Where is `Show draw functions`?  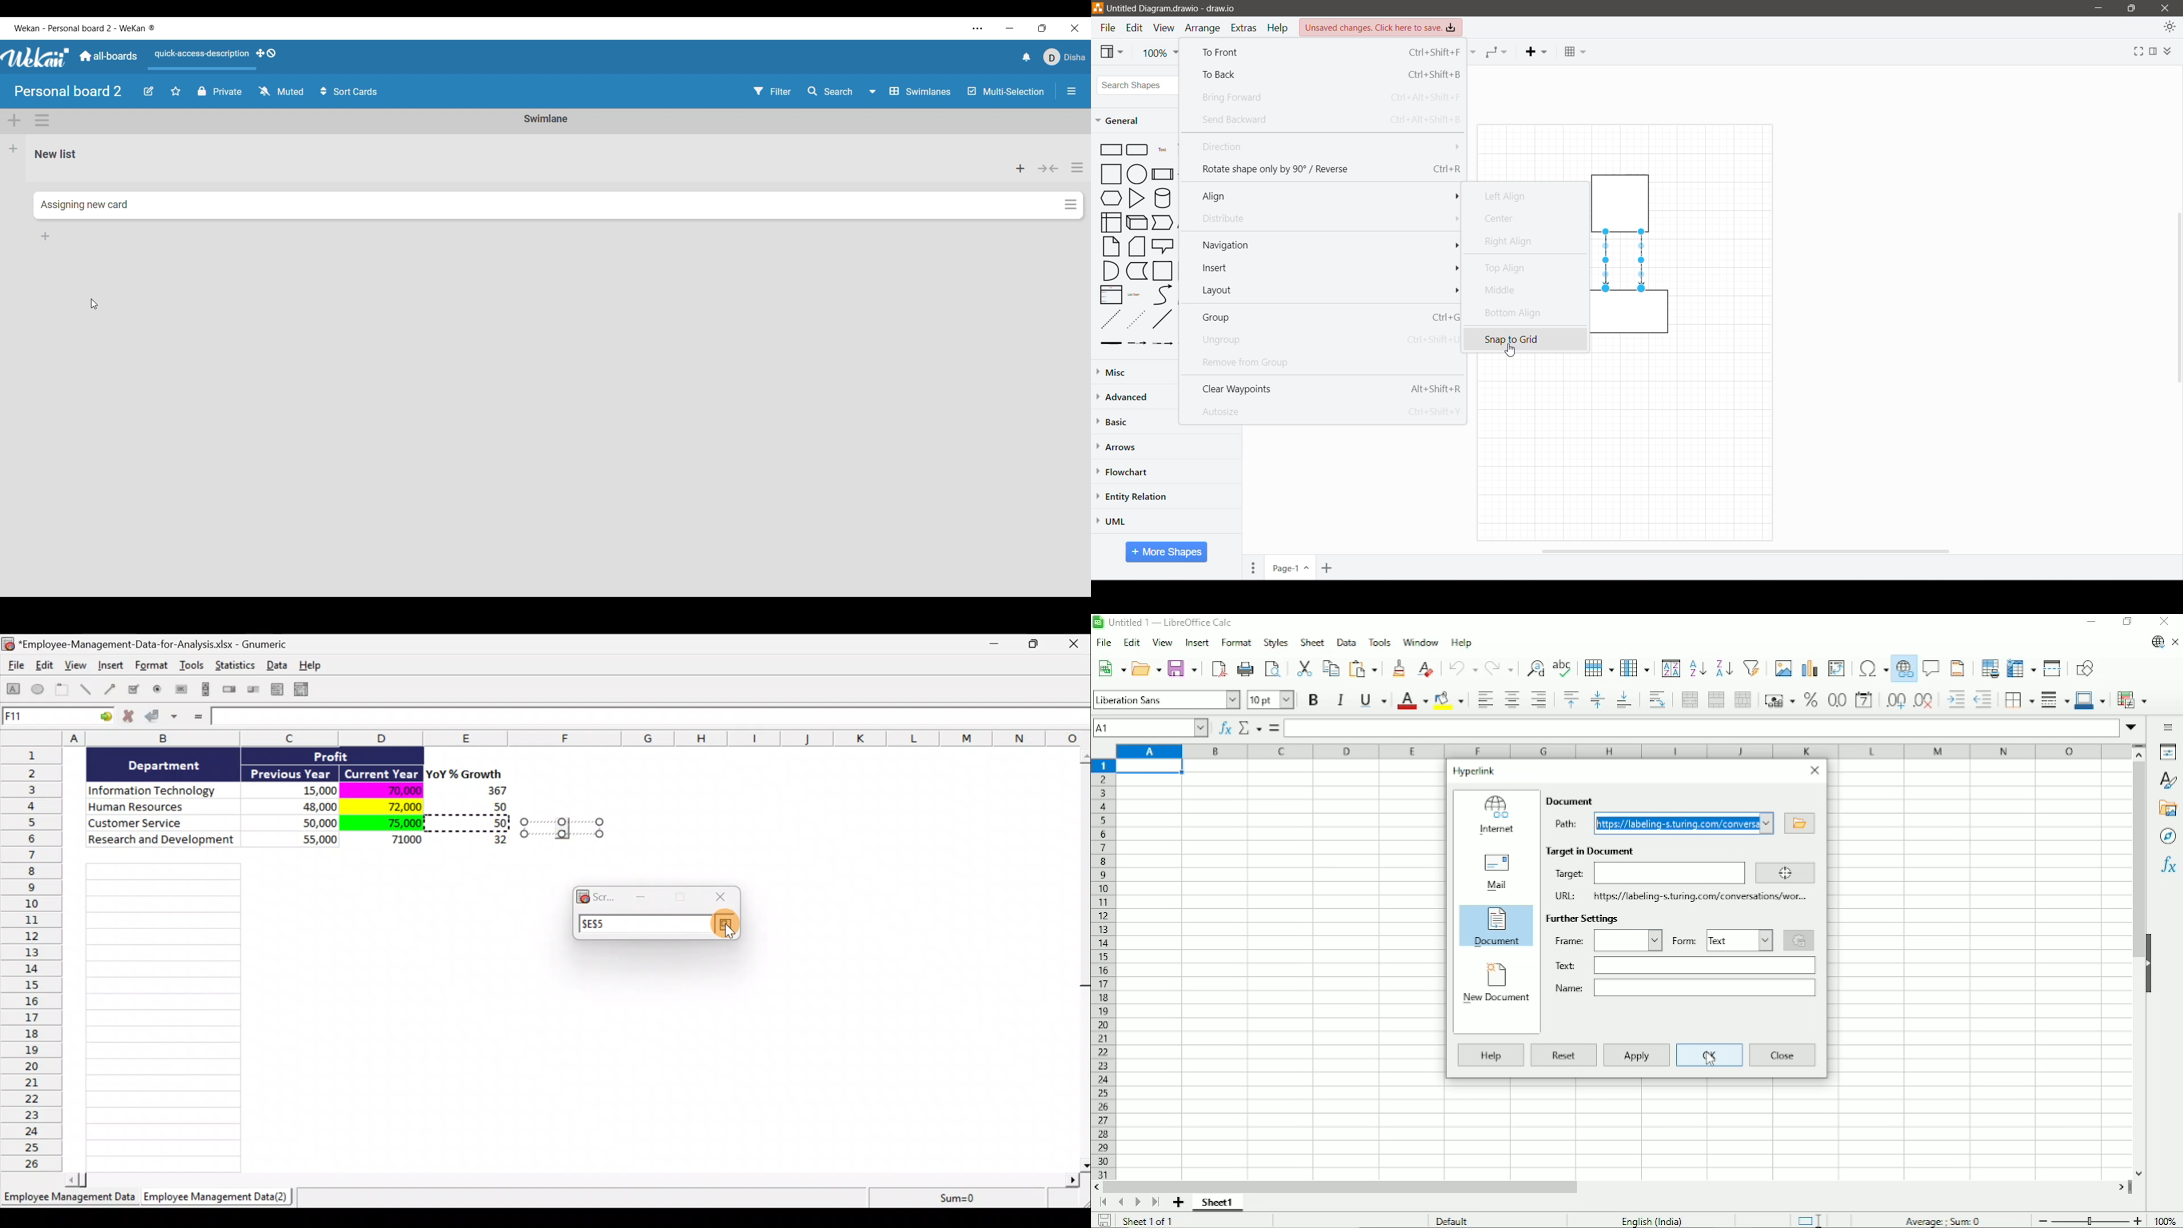 Show draw functions is located at coordinates (2086, 669).